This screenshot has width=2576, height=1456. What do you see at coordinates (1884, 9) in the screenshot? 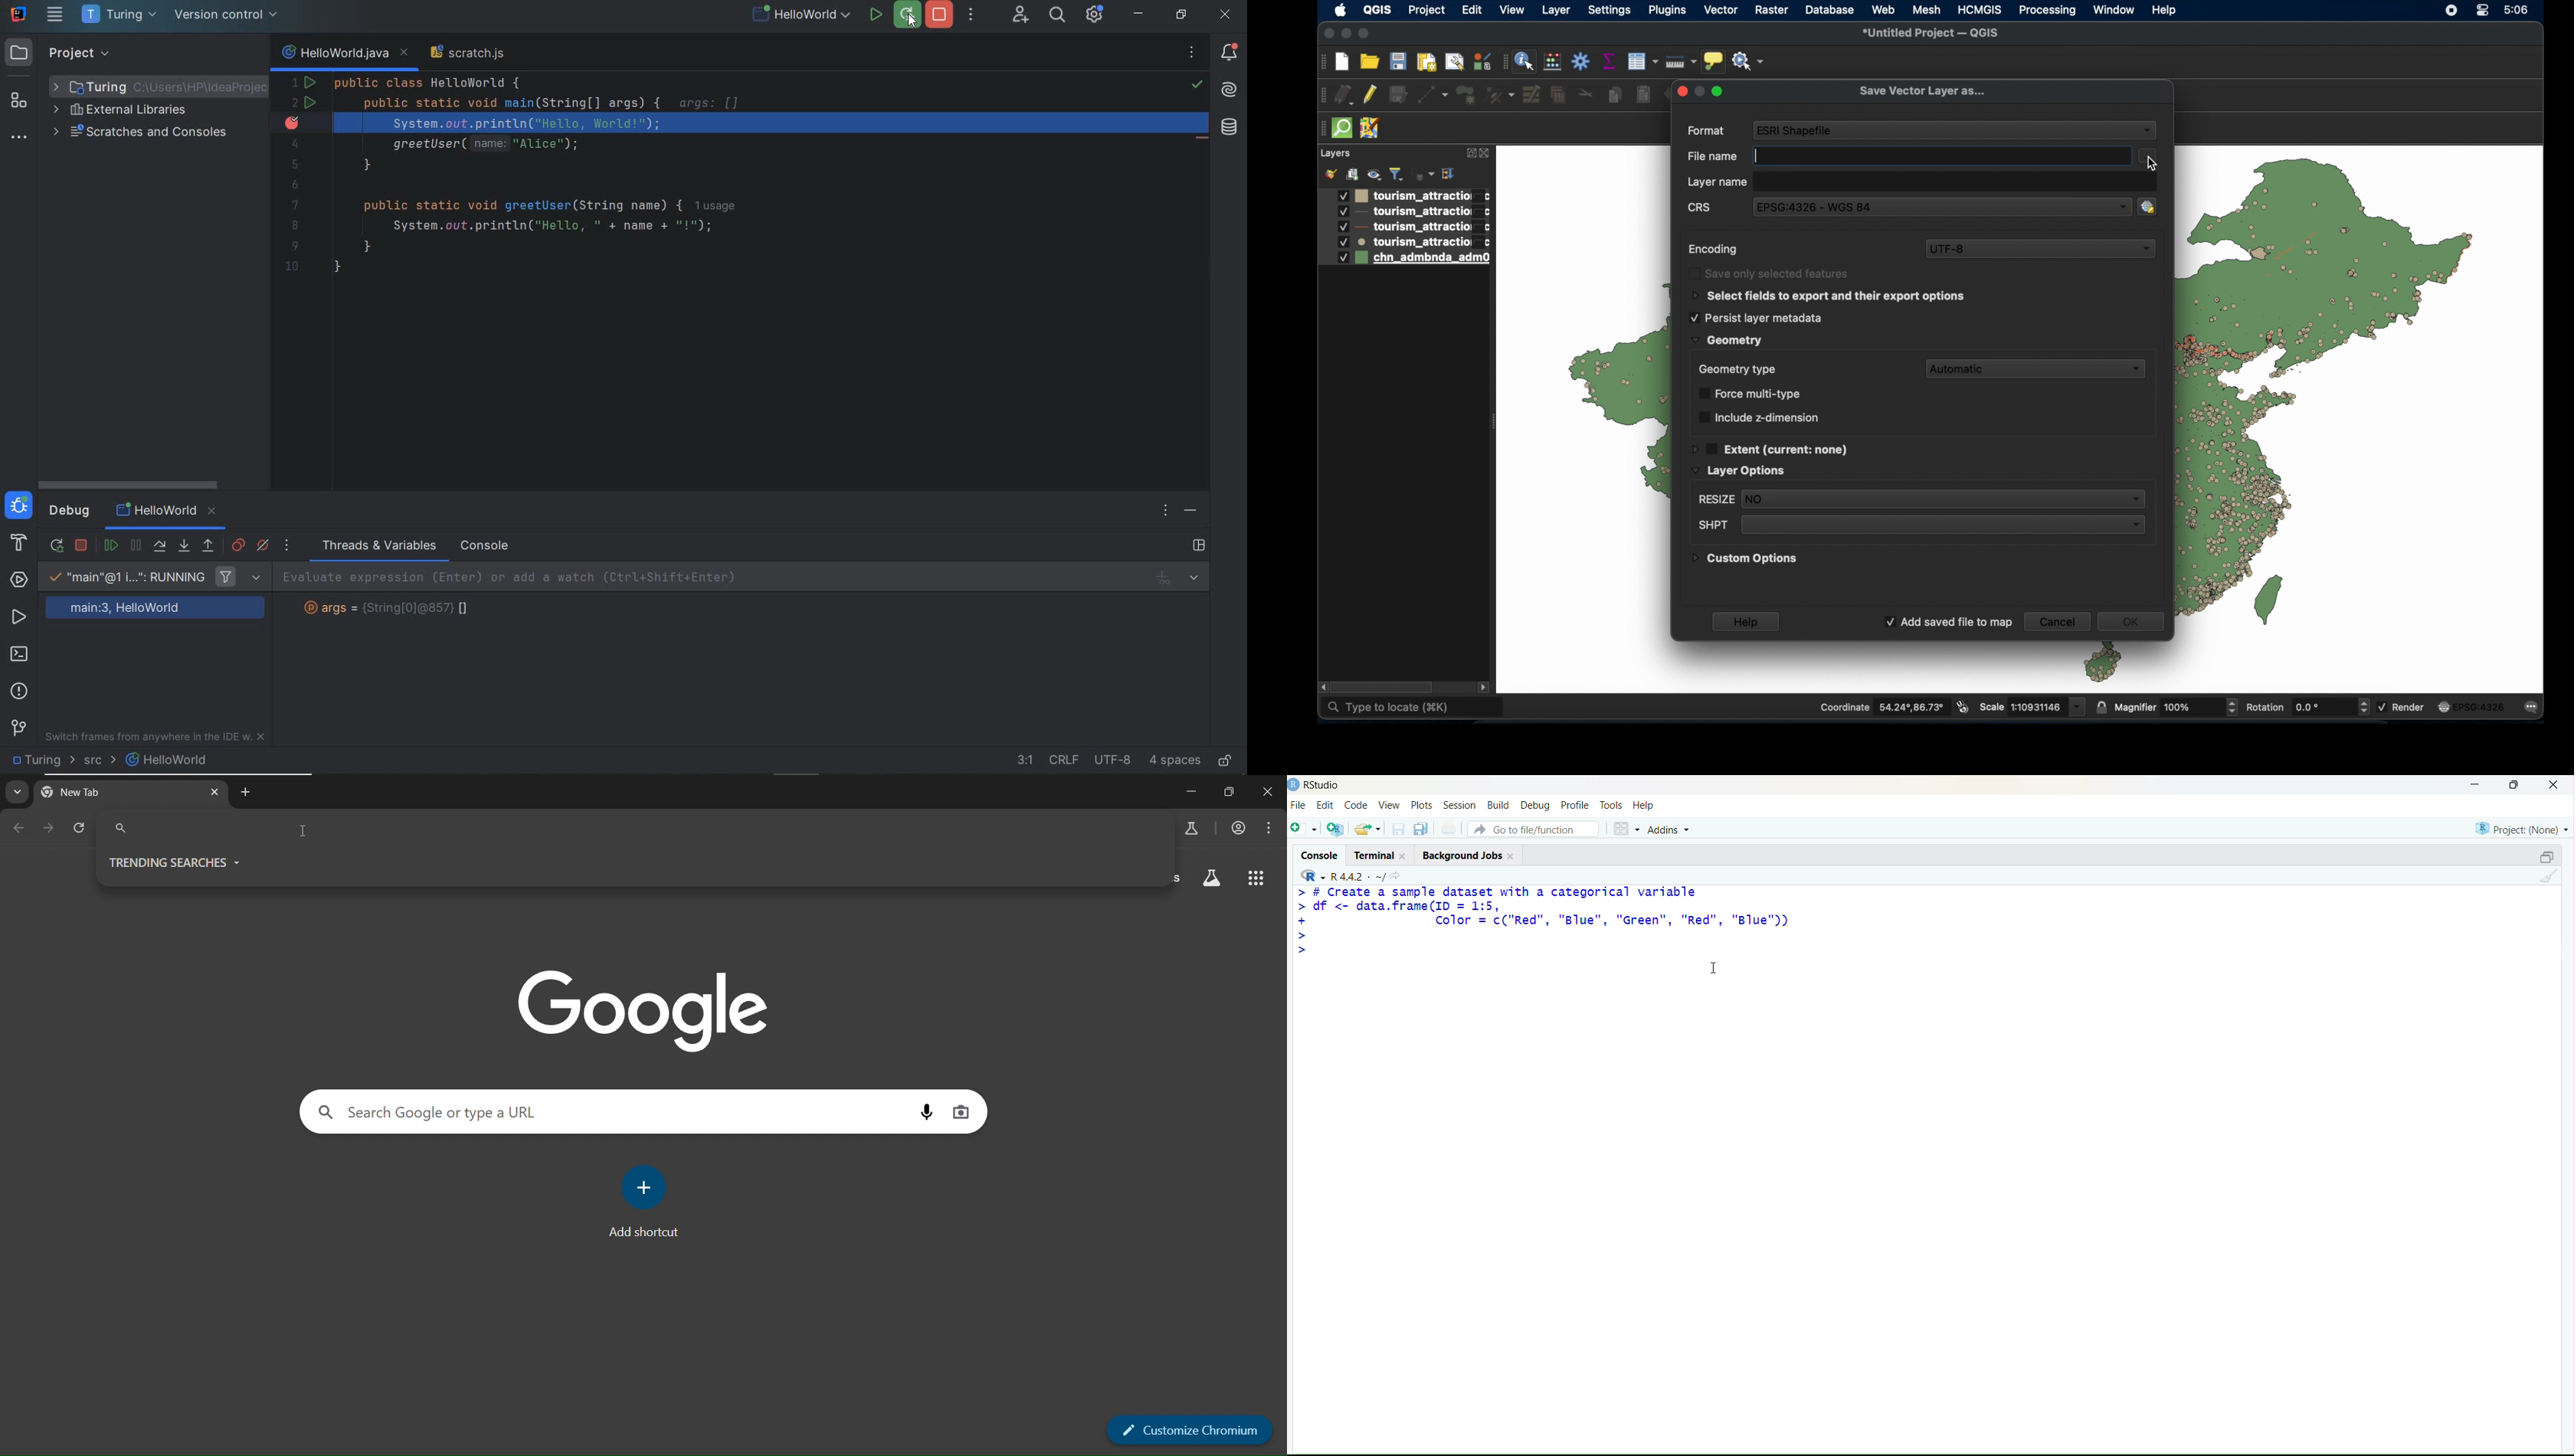
I see `web` at bounding box center [1884, 9].